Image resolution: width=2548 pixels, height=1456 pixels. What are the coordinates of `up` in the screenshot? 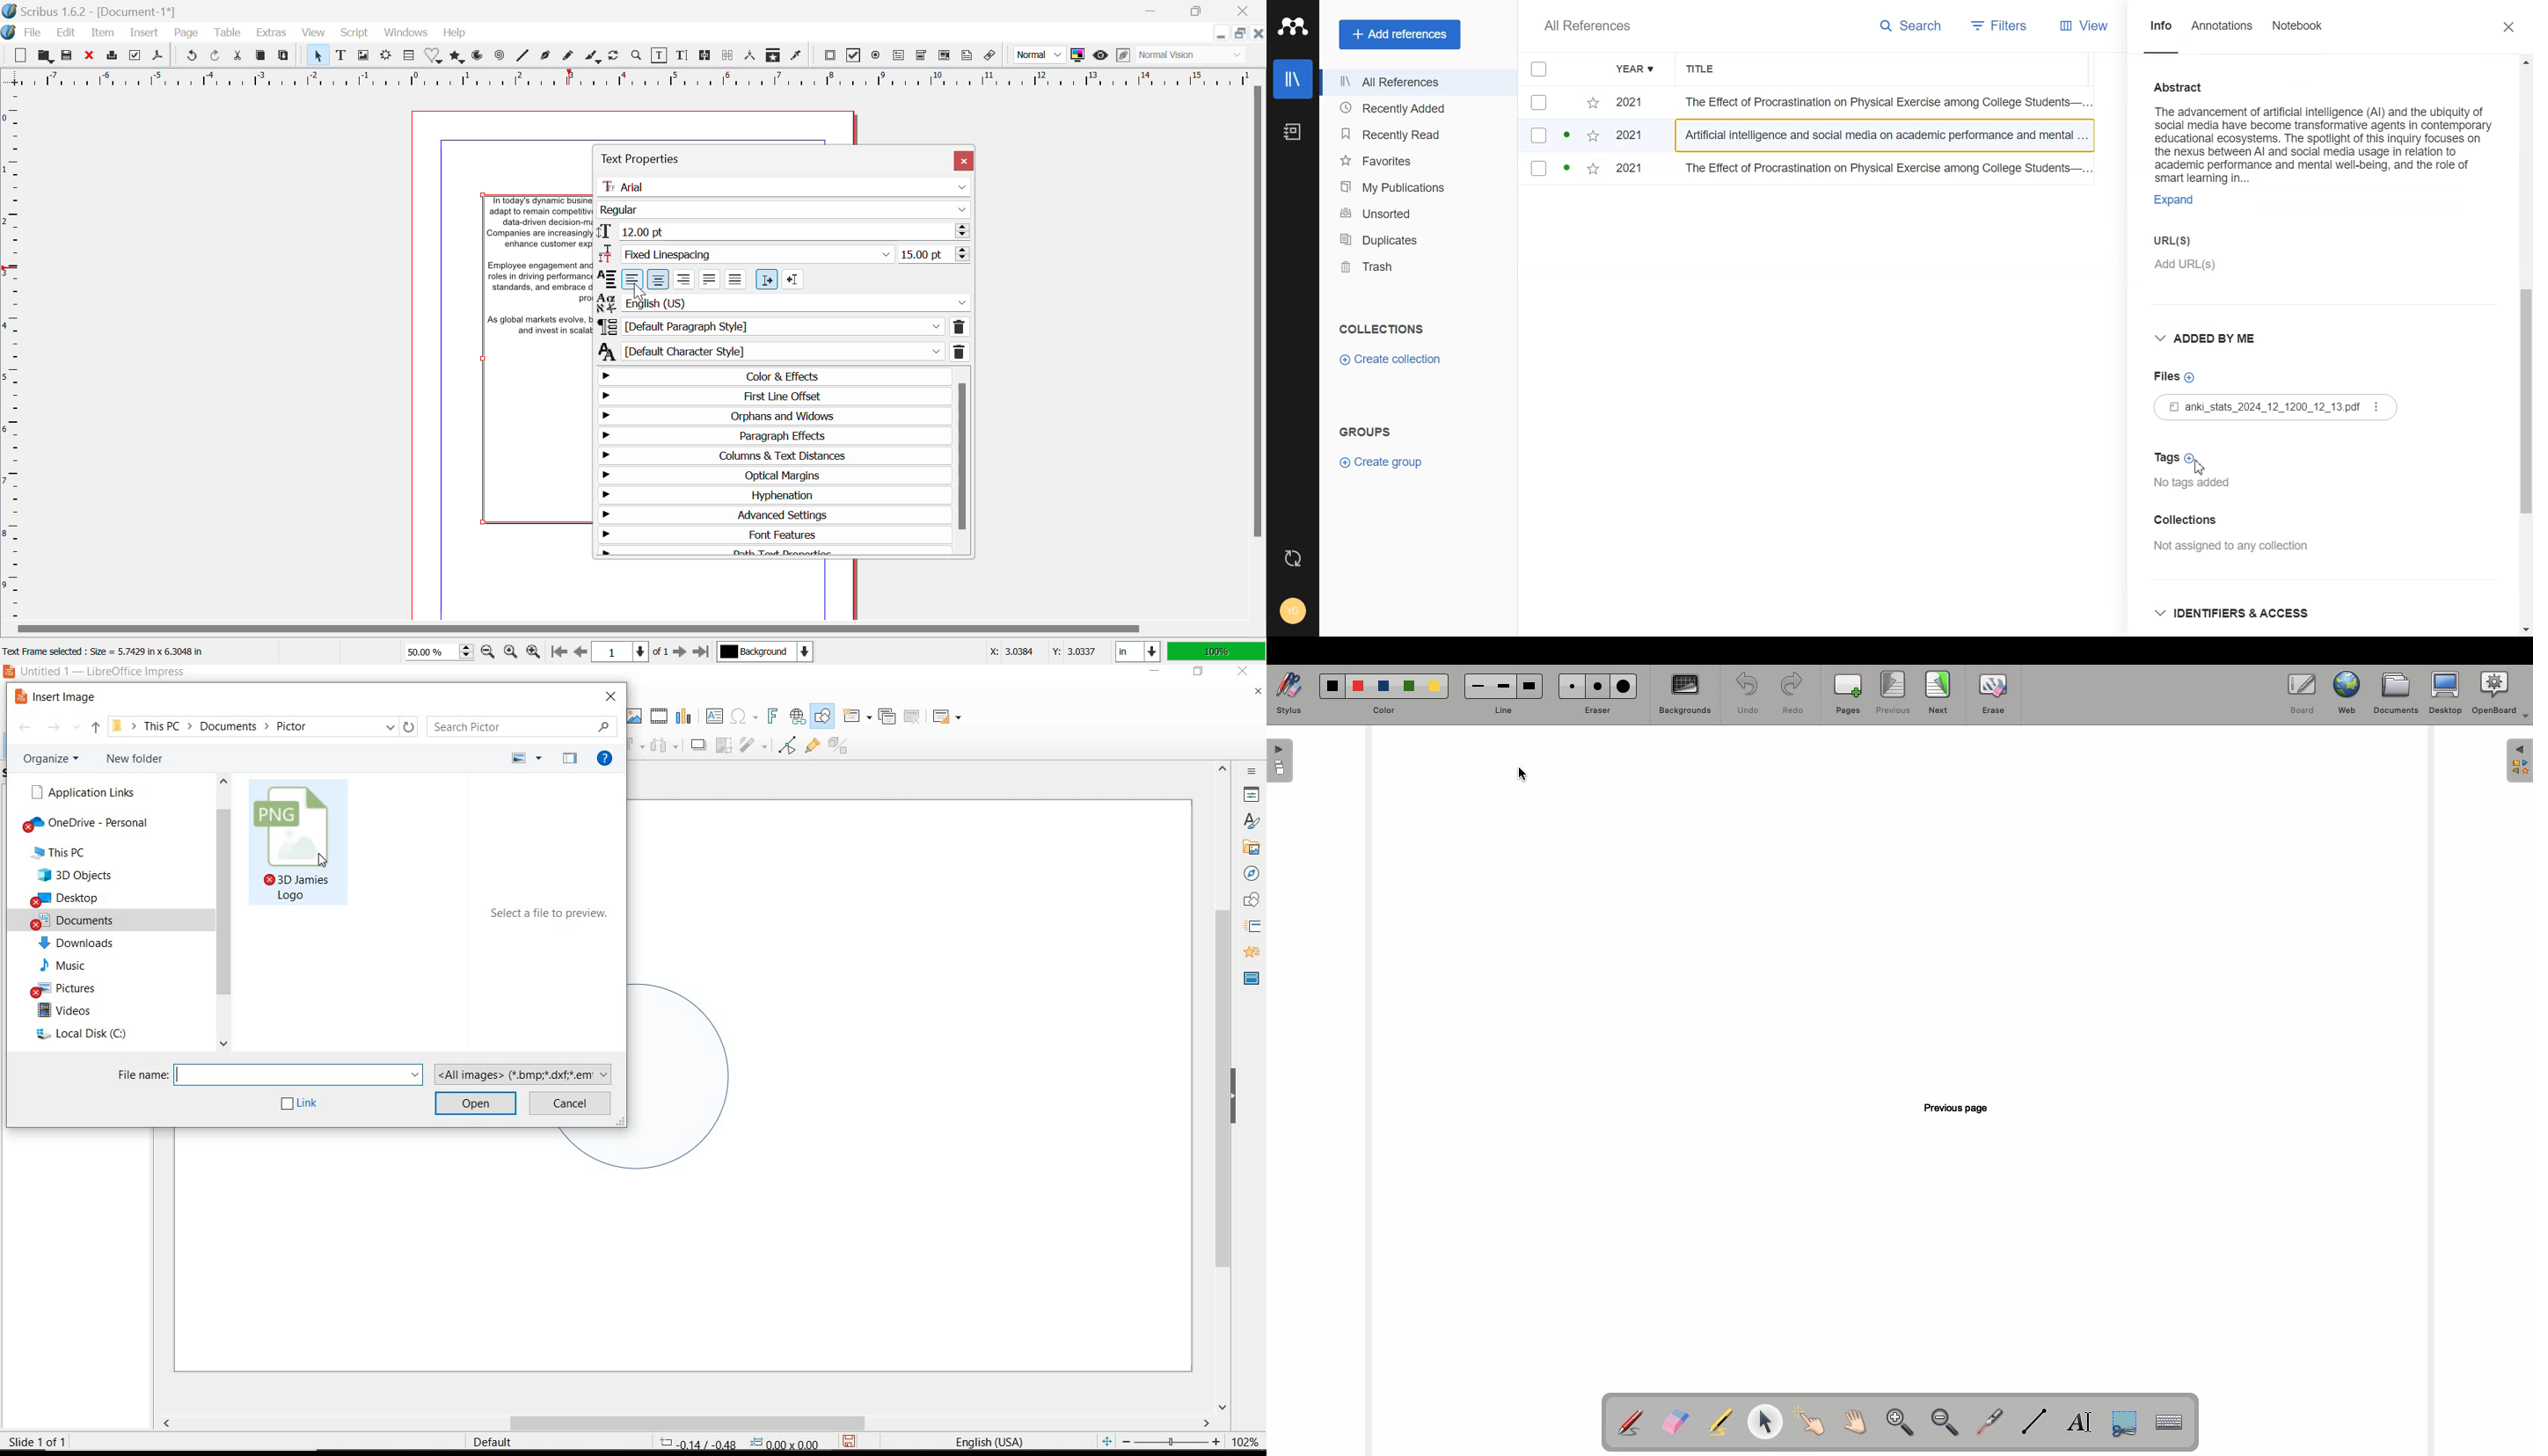 It's located at (96, 730).